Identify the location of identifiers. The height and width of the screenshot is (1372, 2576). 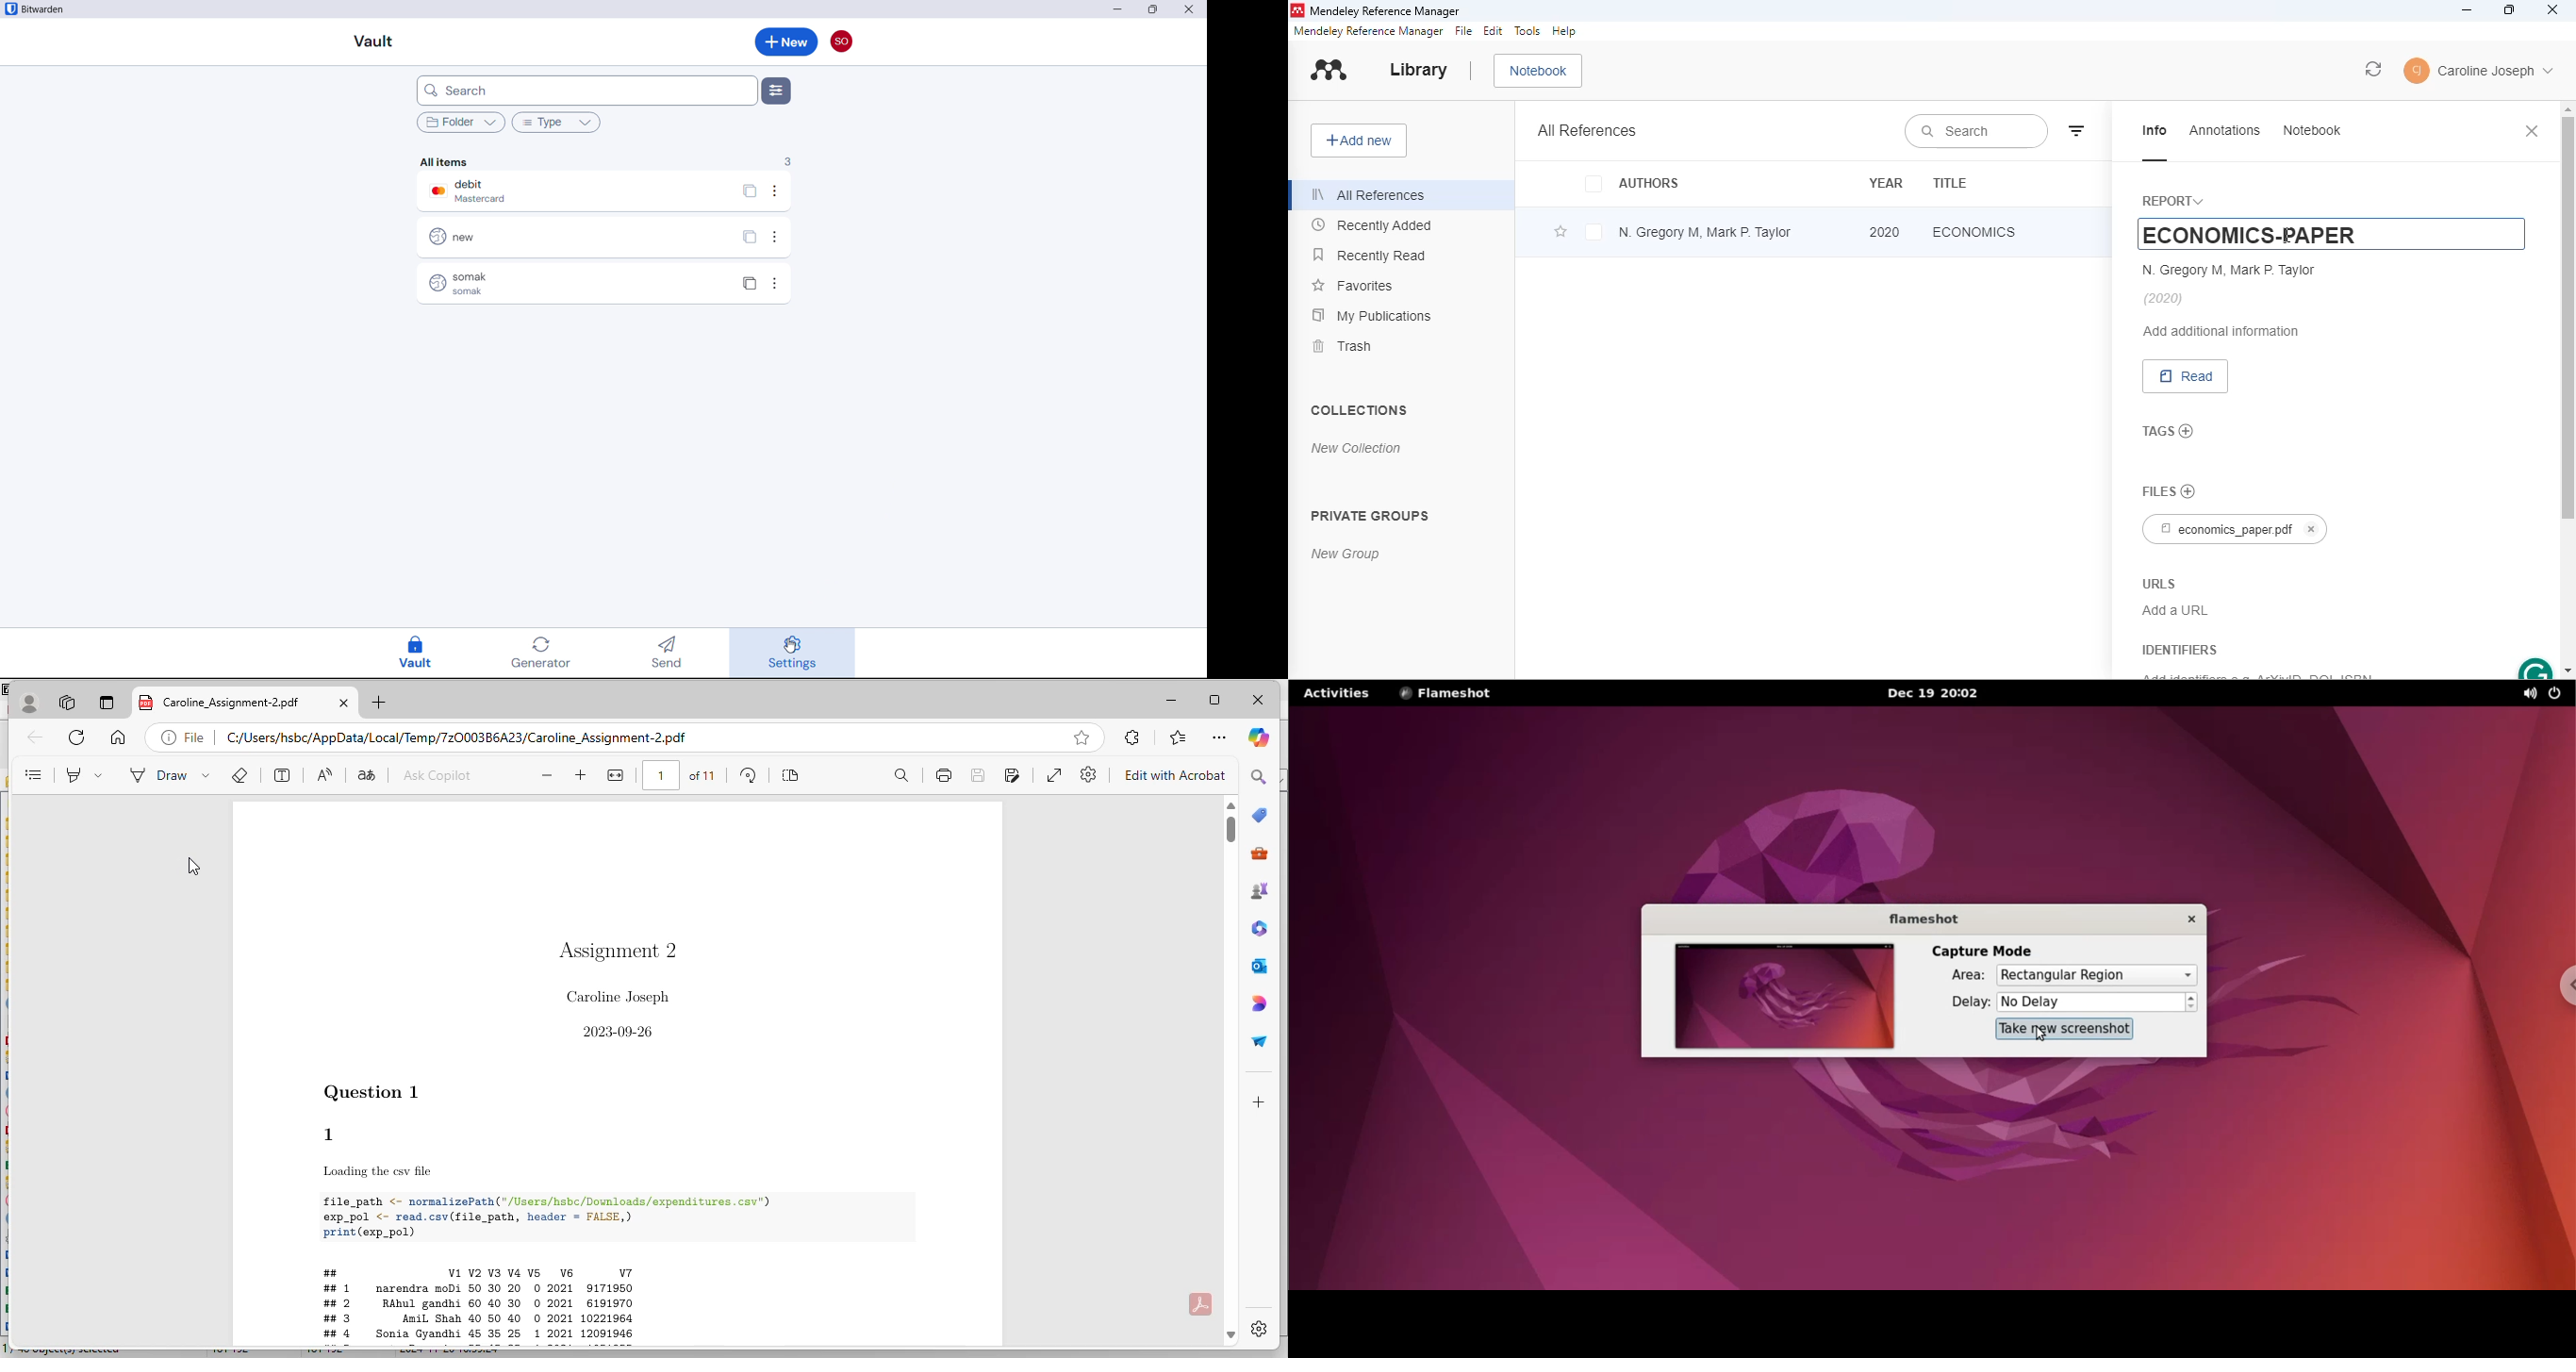
(2178, 649).